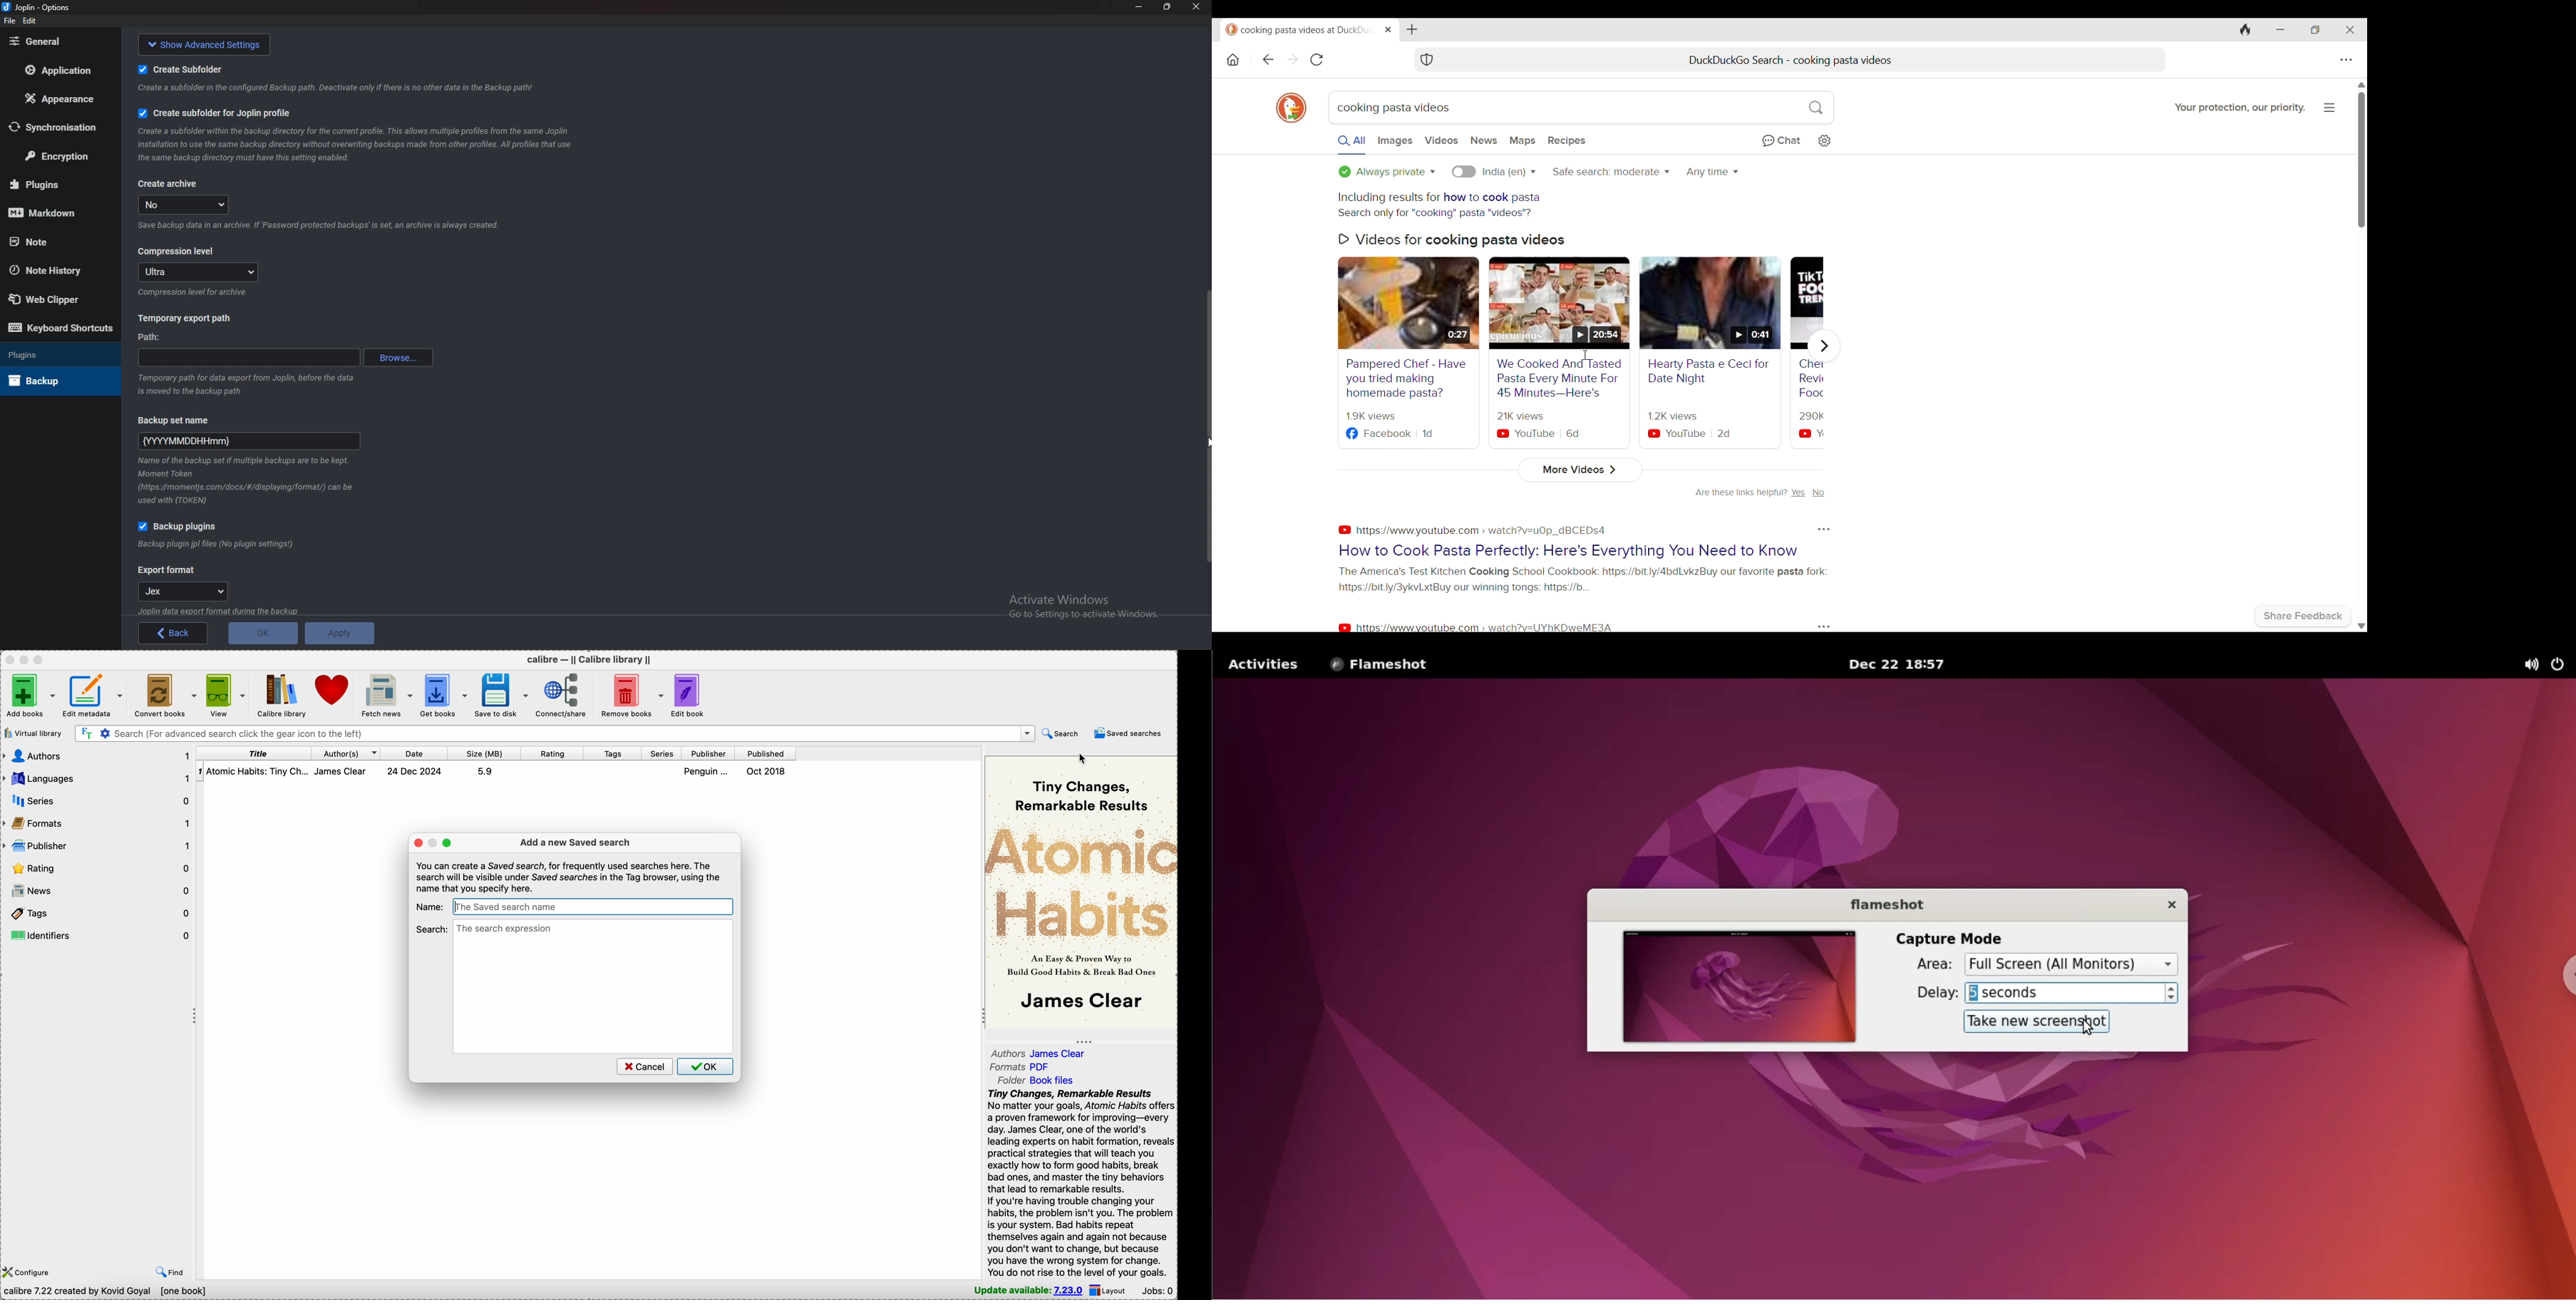 Image resolution: width=2576 pixels, height=1316 pixels. I want to click on Info, so click(255, 494).